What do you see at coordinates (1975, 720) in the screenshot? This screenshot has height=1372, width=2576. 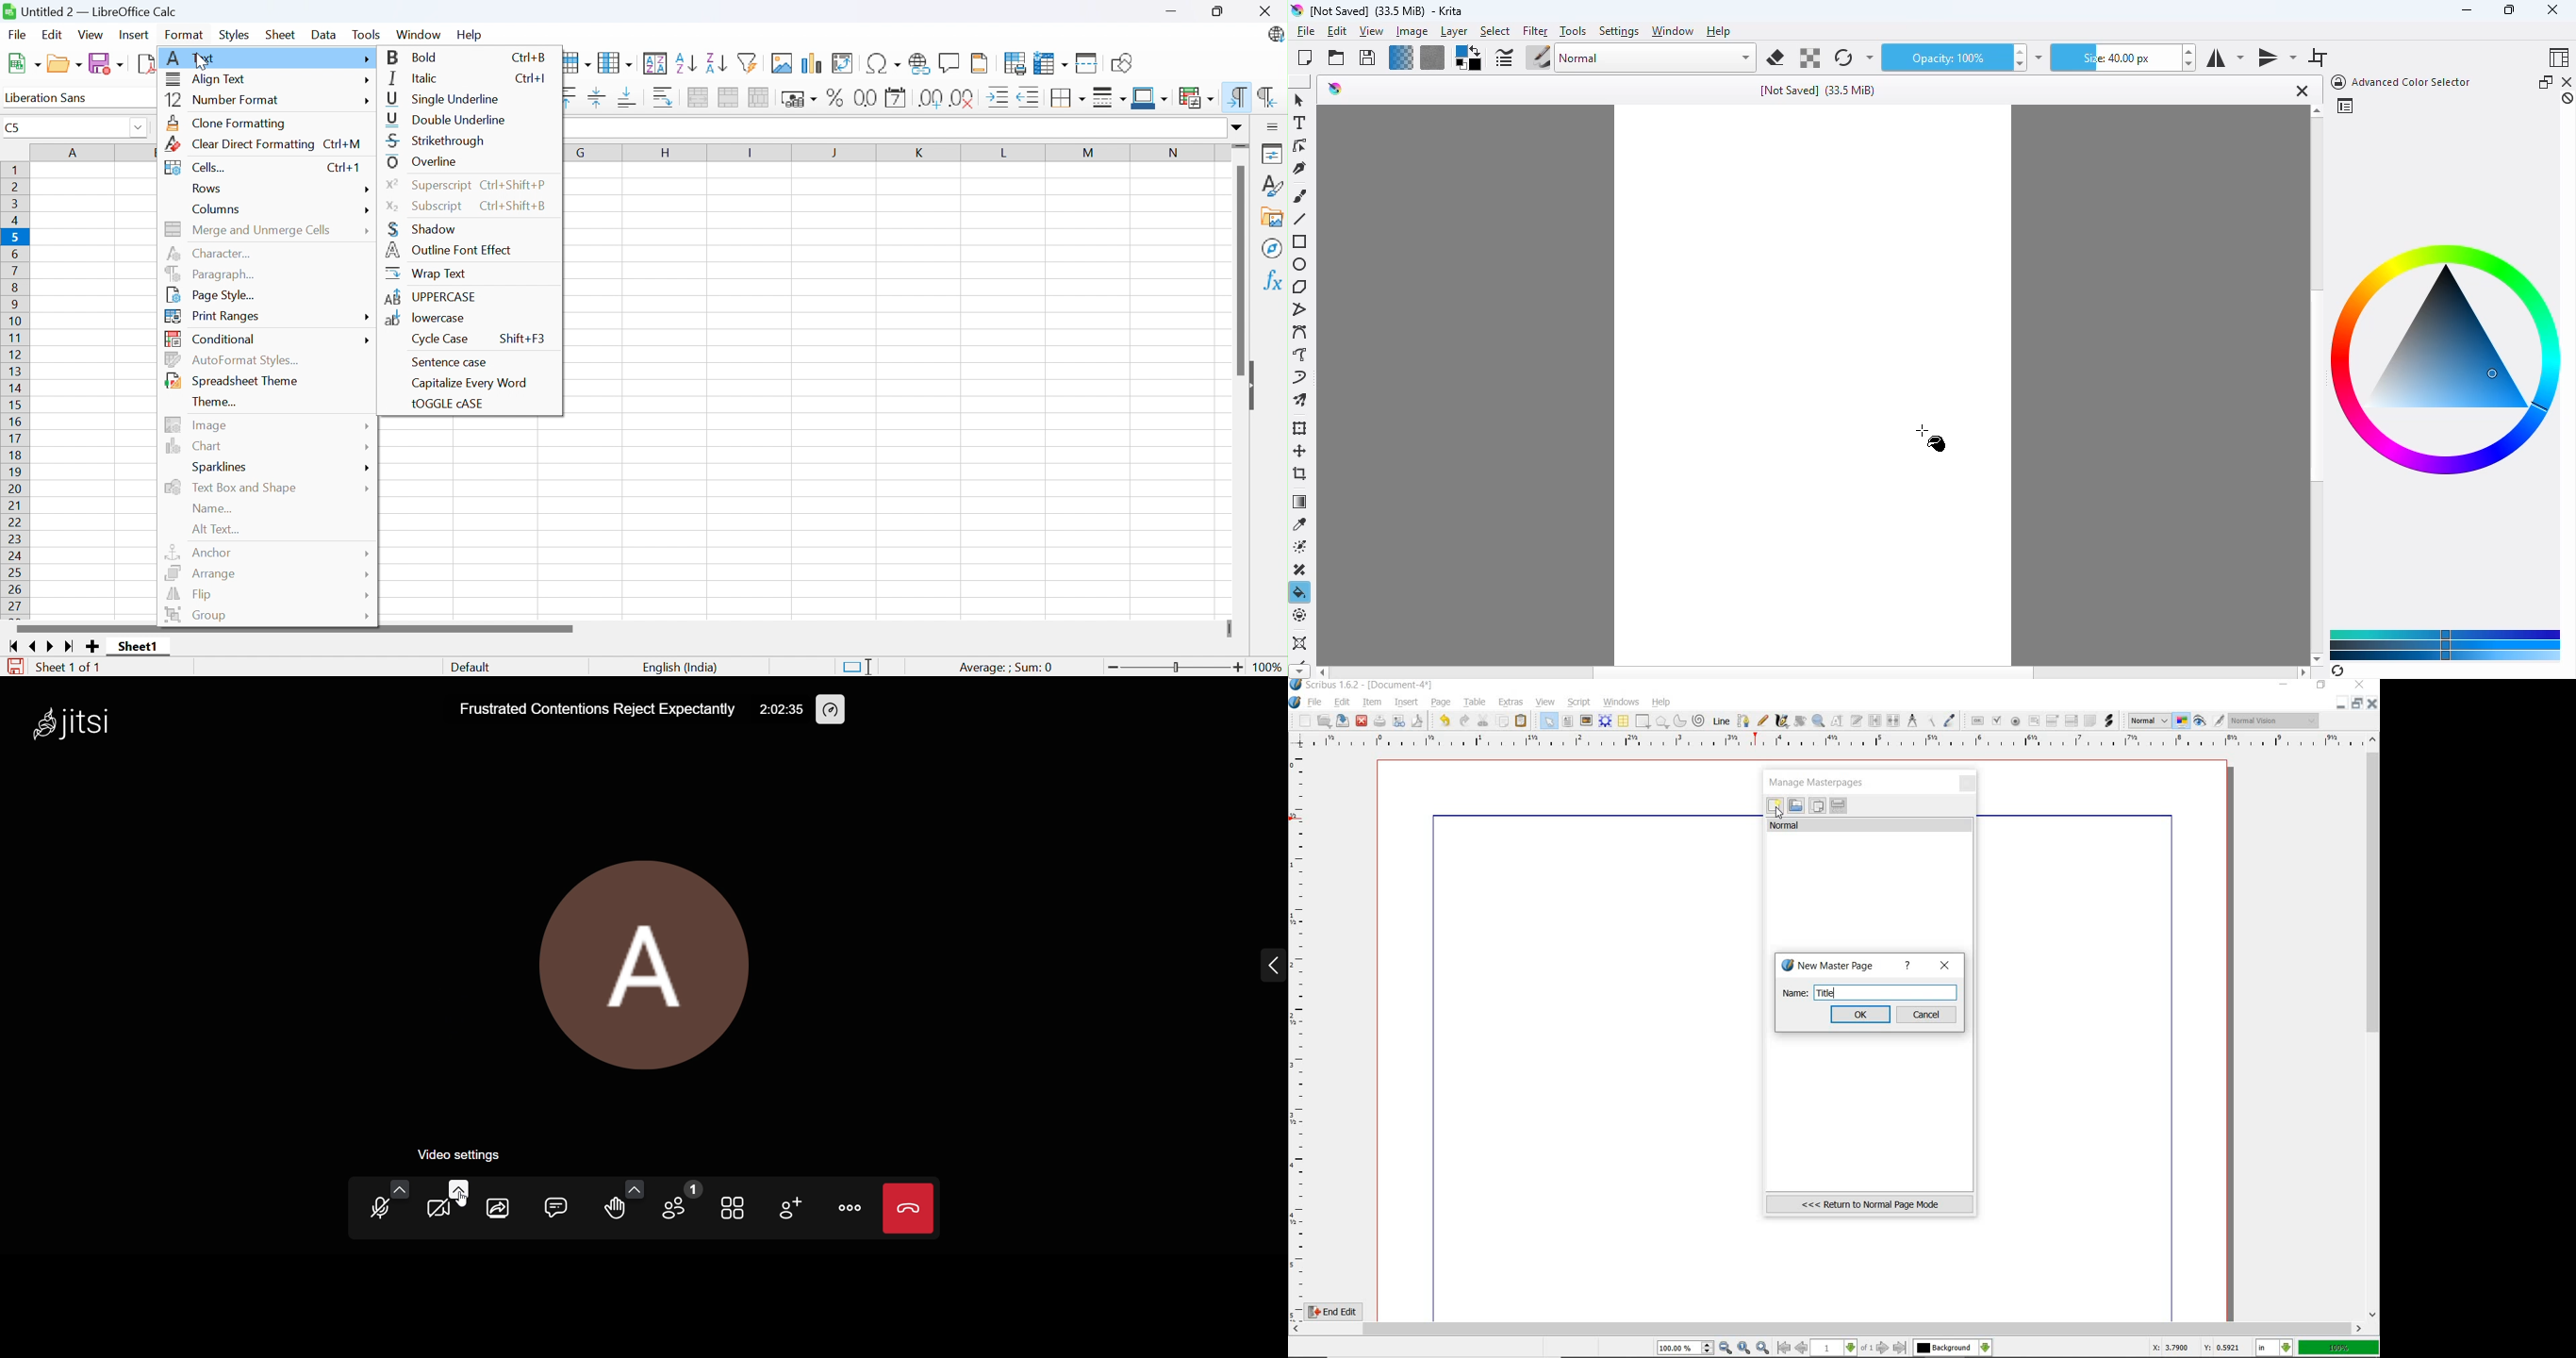 I see `pdf push button` at bounding box center [1975, 720].